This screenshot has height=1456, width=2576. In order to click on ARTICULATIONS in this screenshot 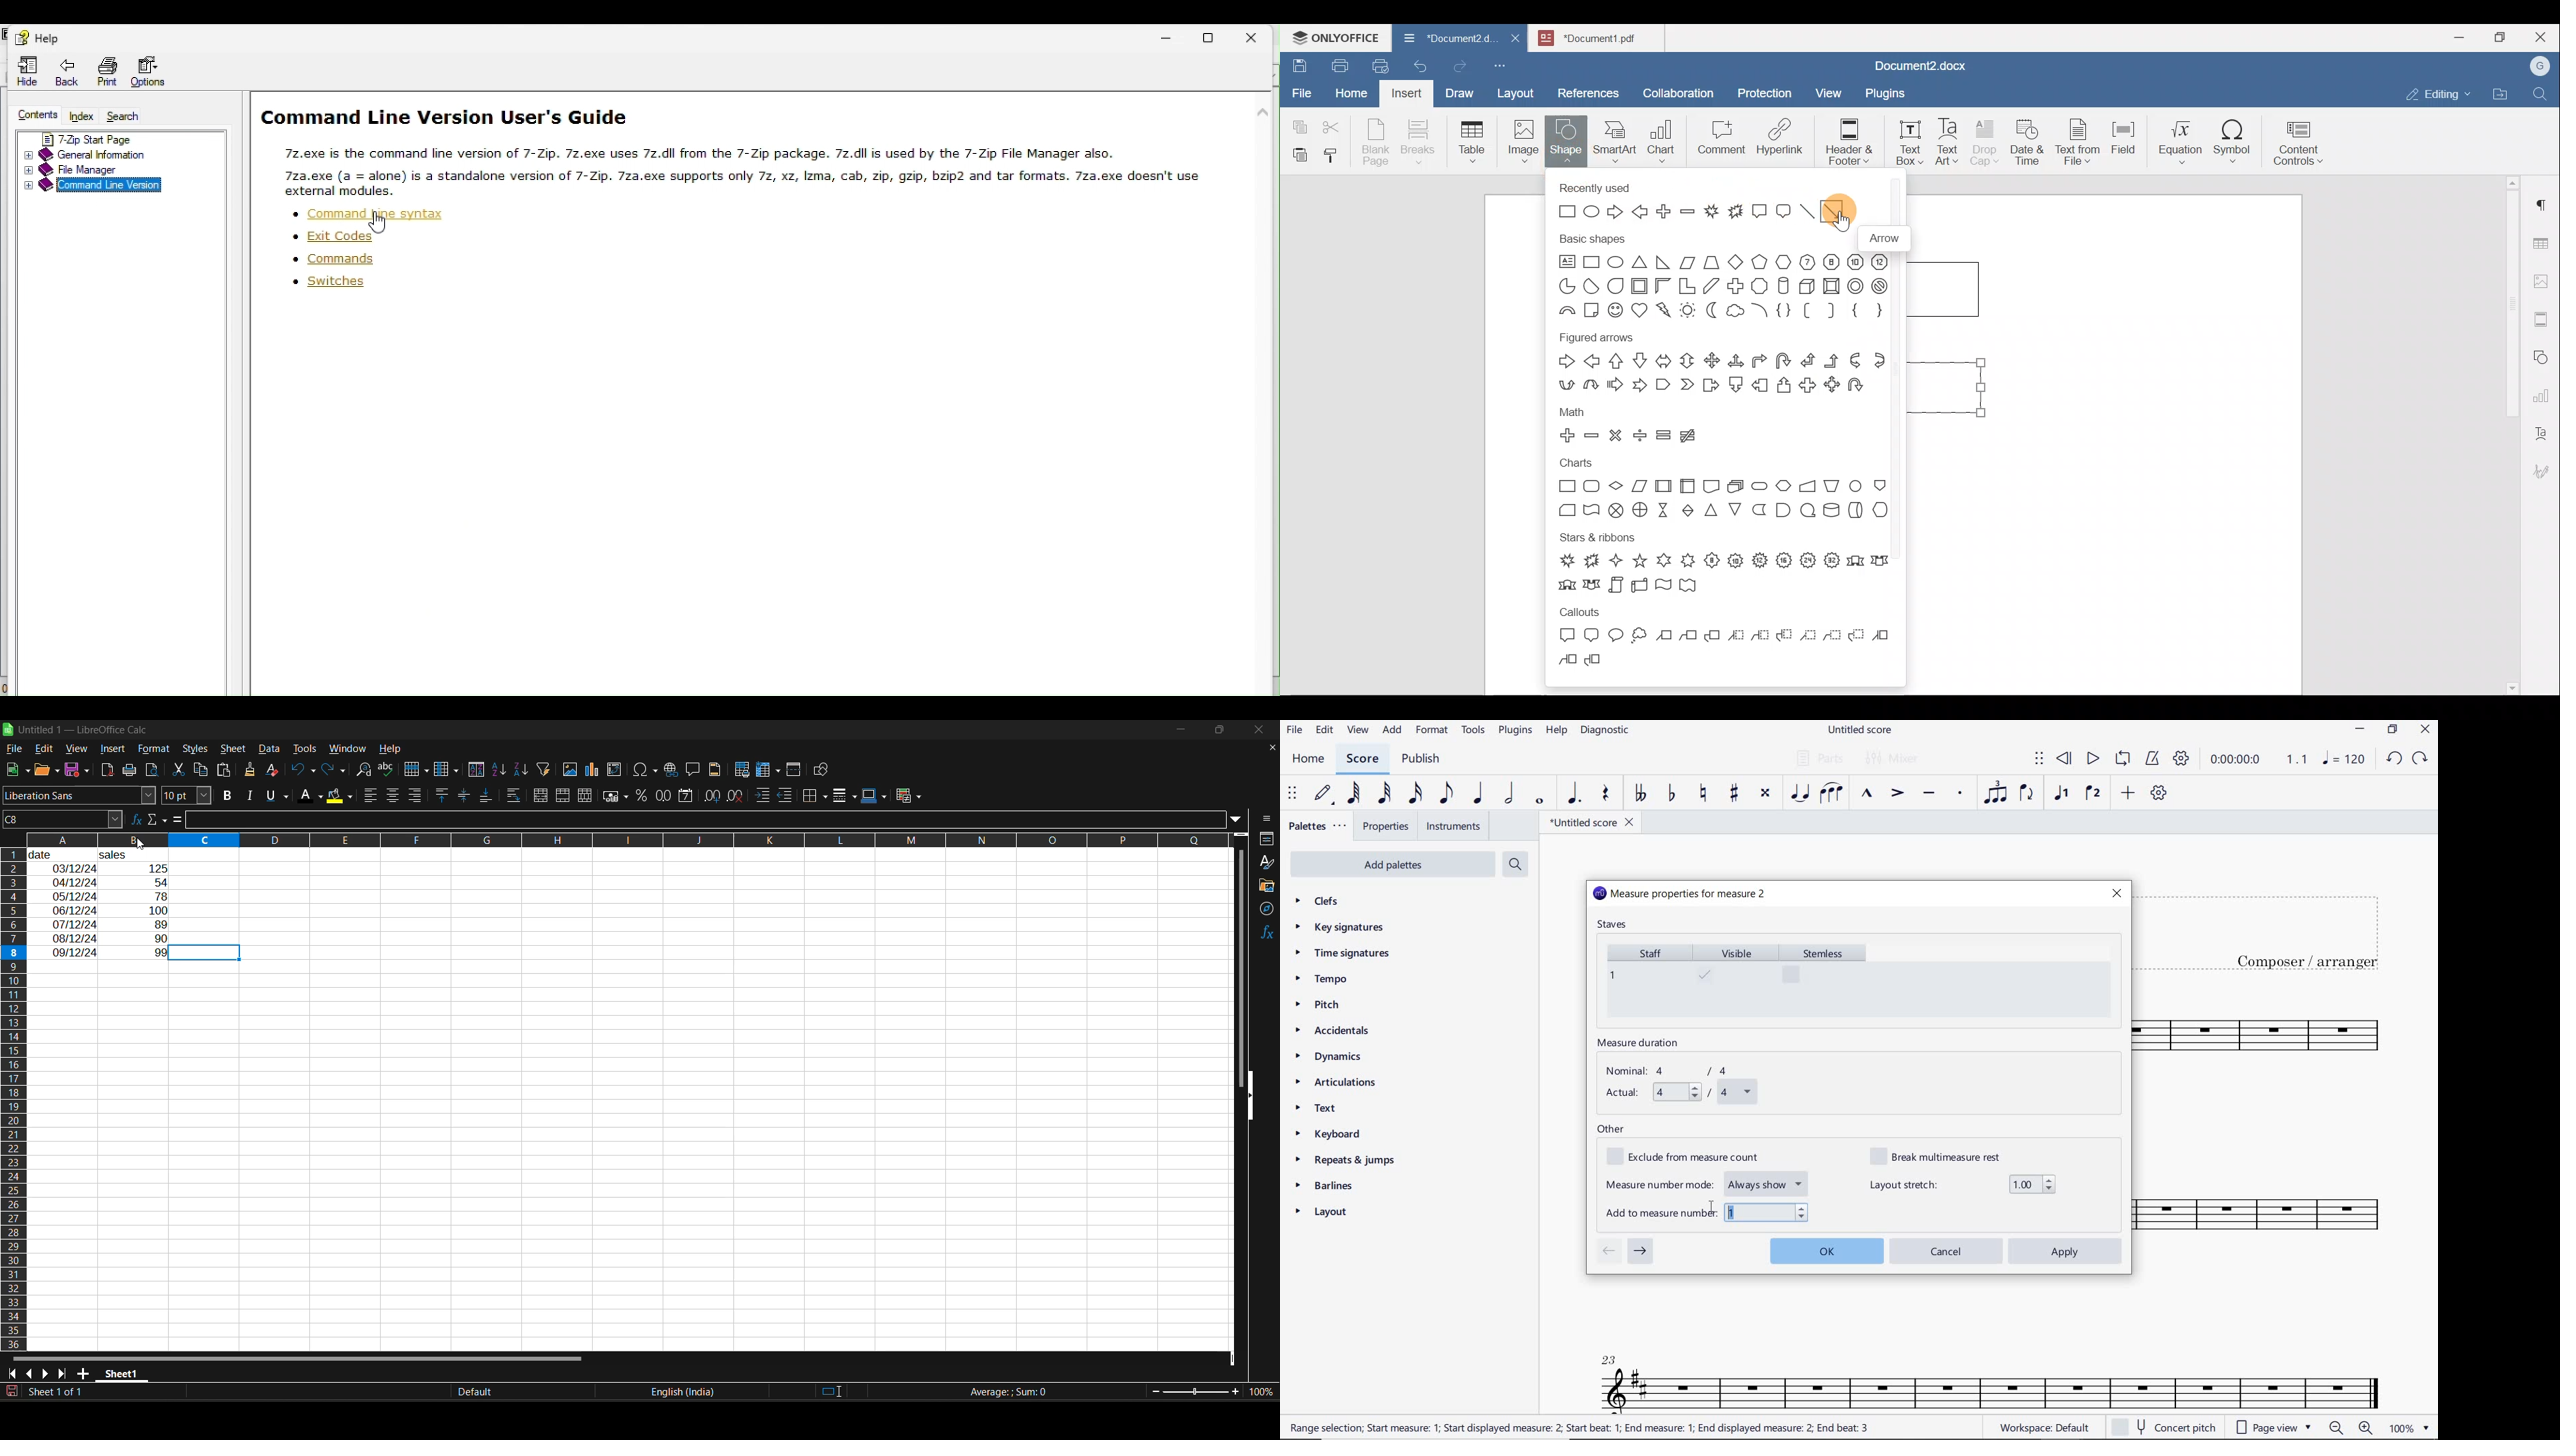, I will do `click(1337, 1083)`.